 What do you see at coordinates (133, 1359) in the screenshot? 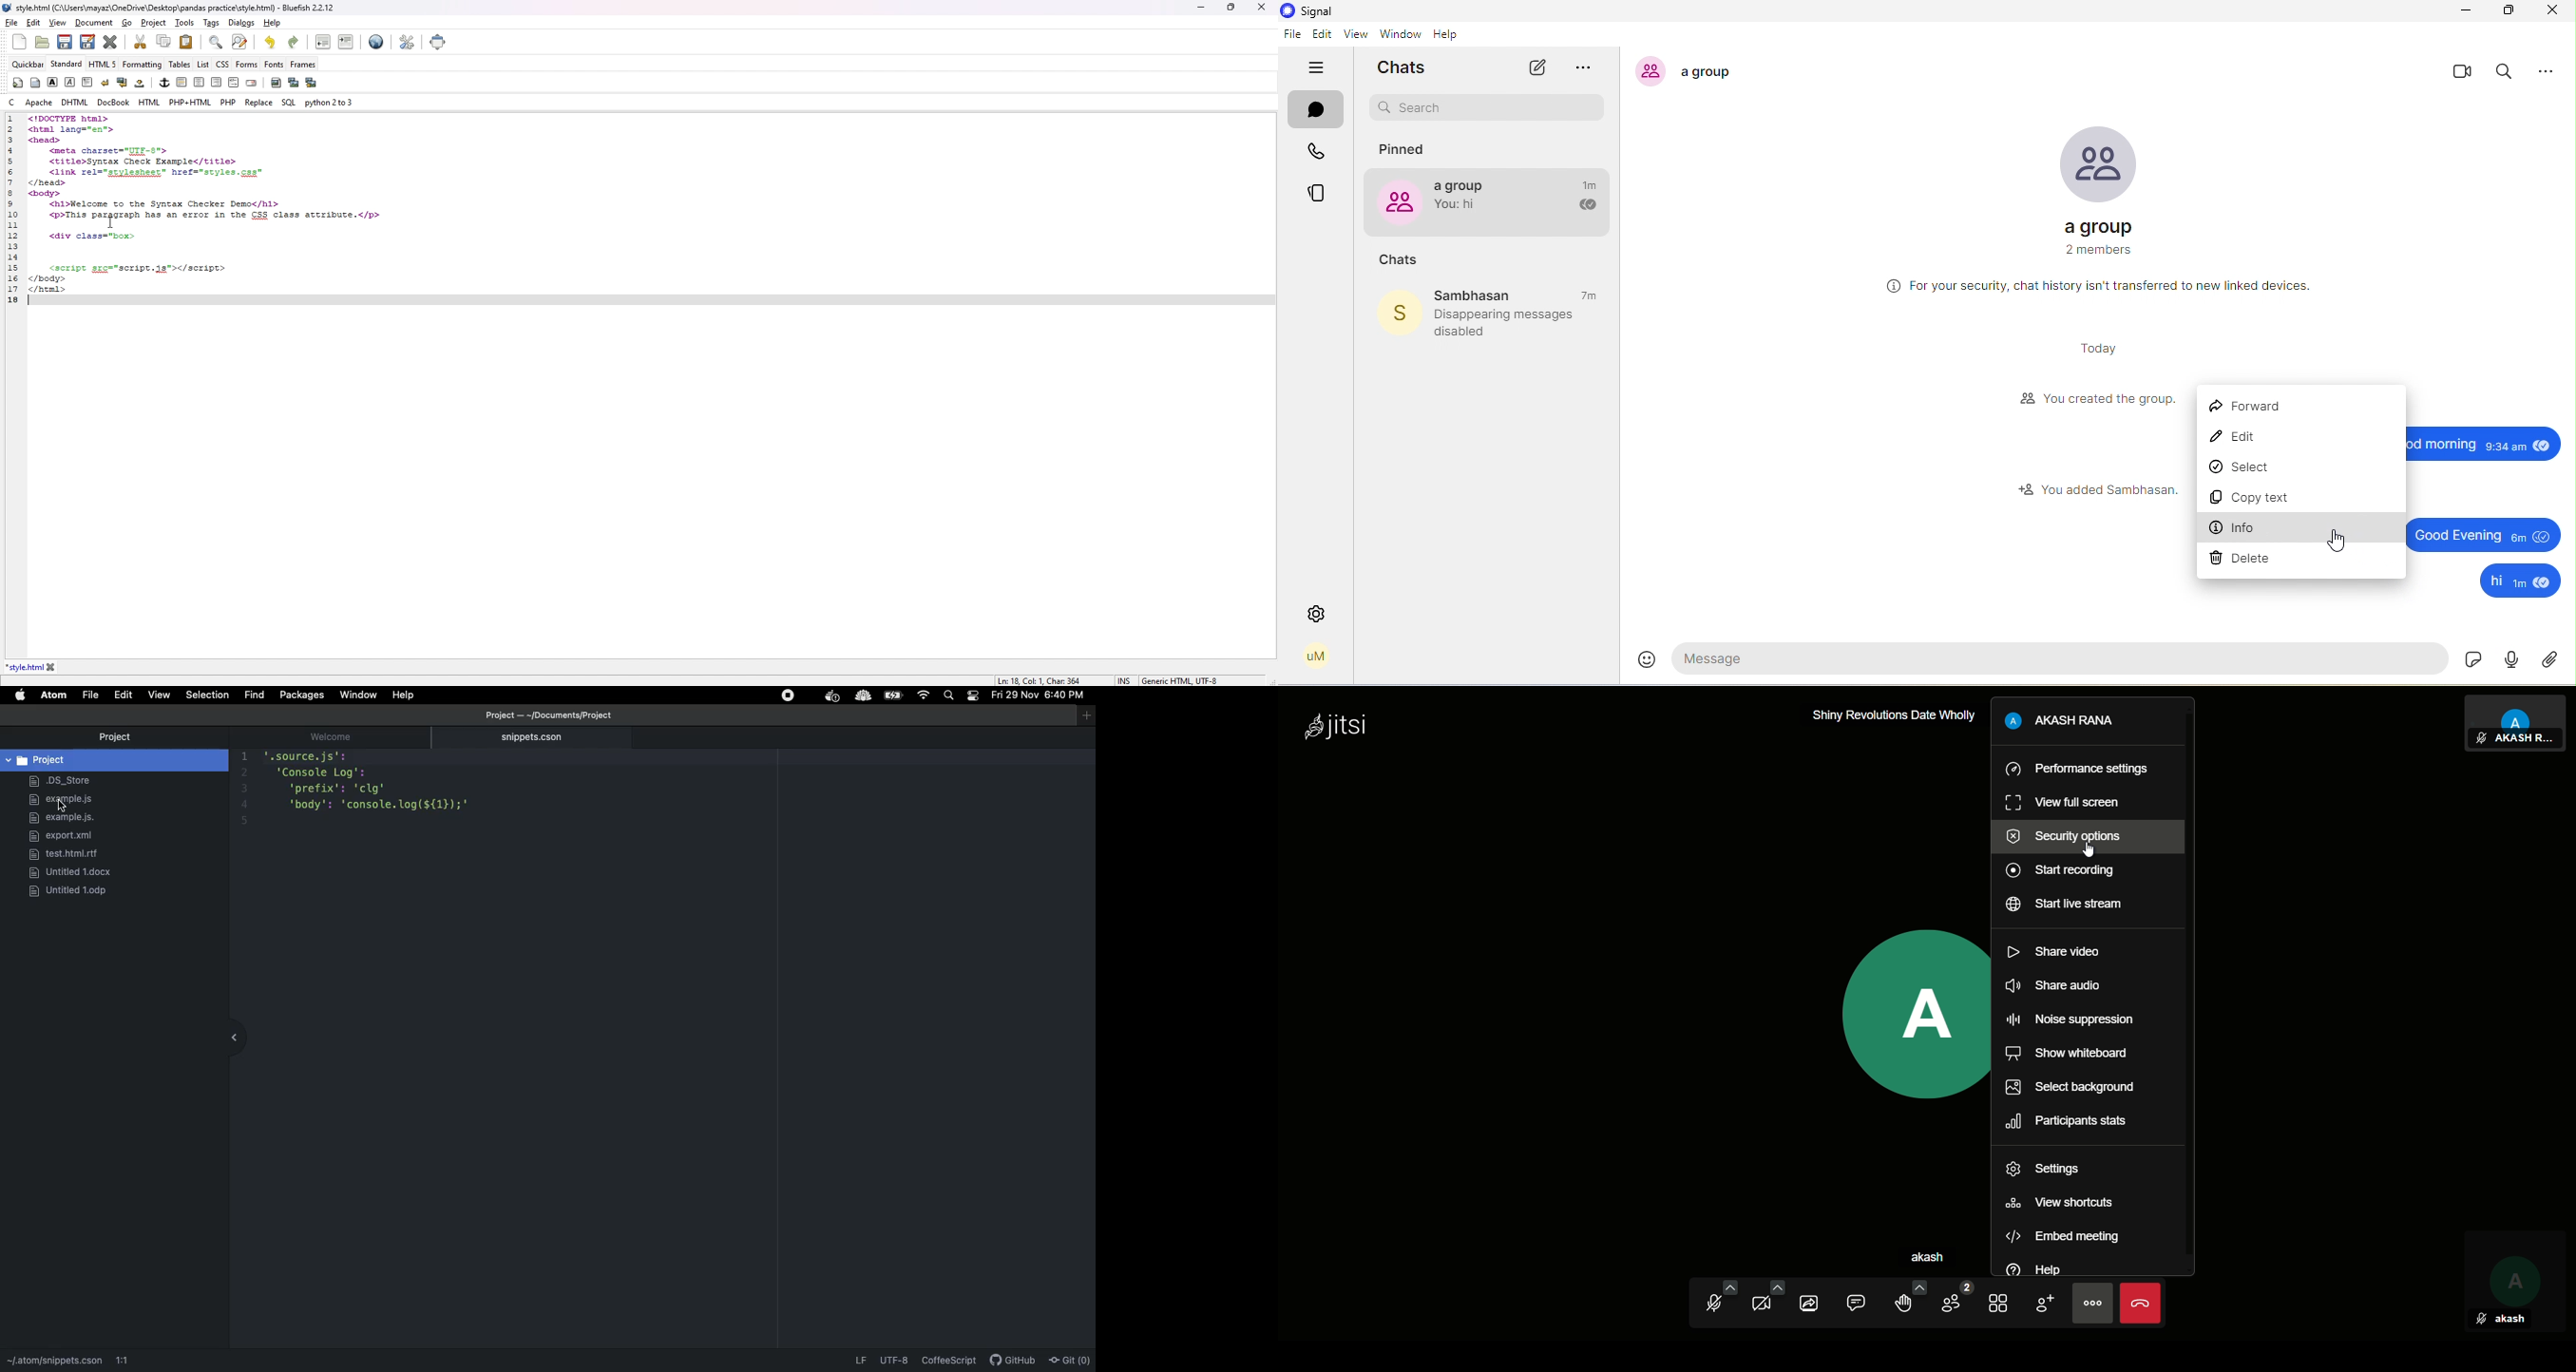
I see `1:1` at bounding box center [133, 1359].